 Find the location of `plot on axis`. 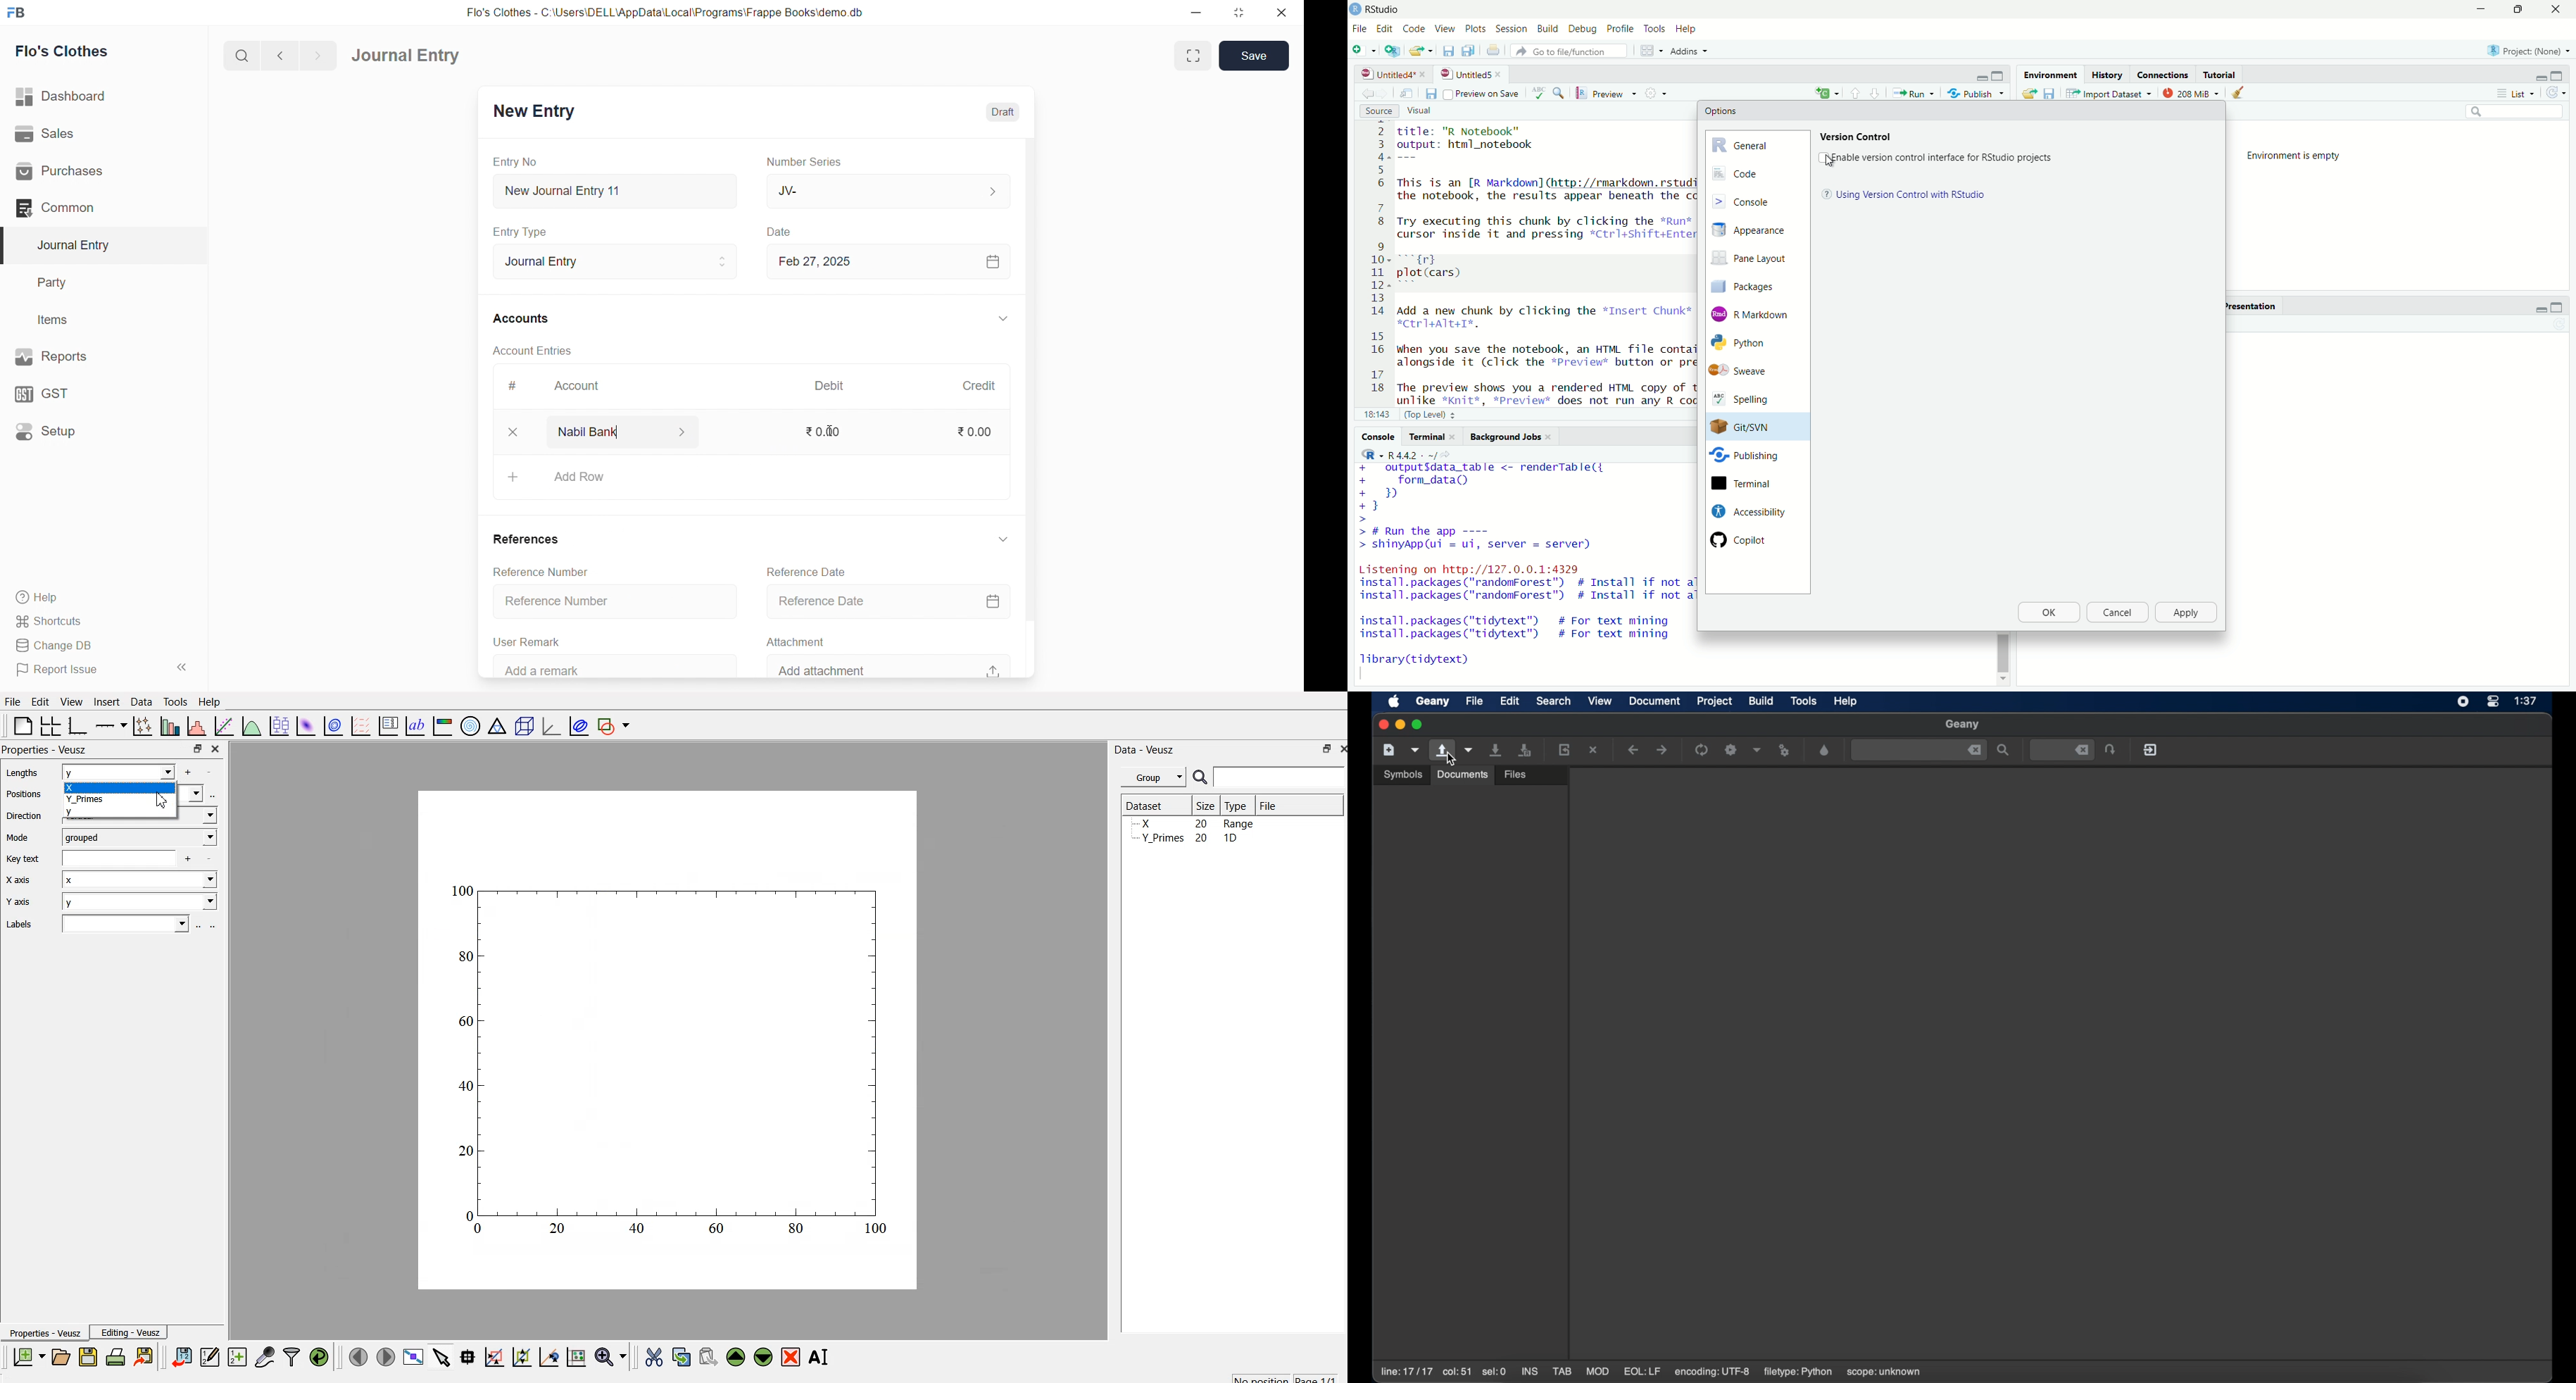

plot on axis is located at coordinates (109, 724).